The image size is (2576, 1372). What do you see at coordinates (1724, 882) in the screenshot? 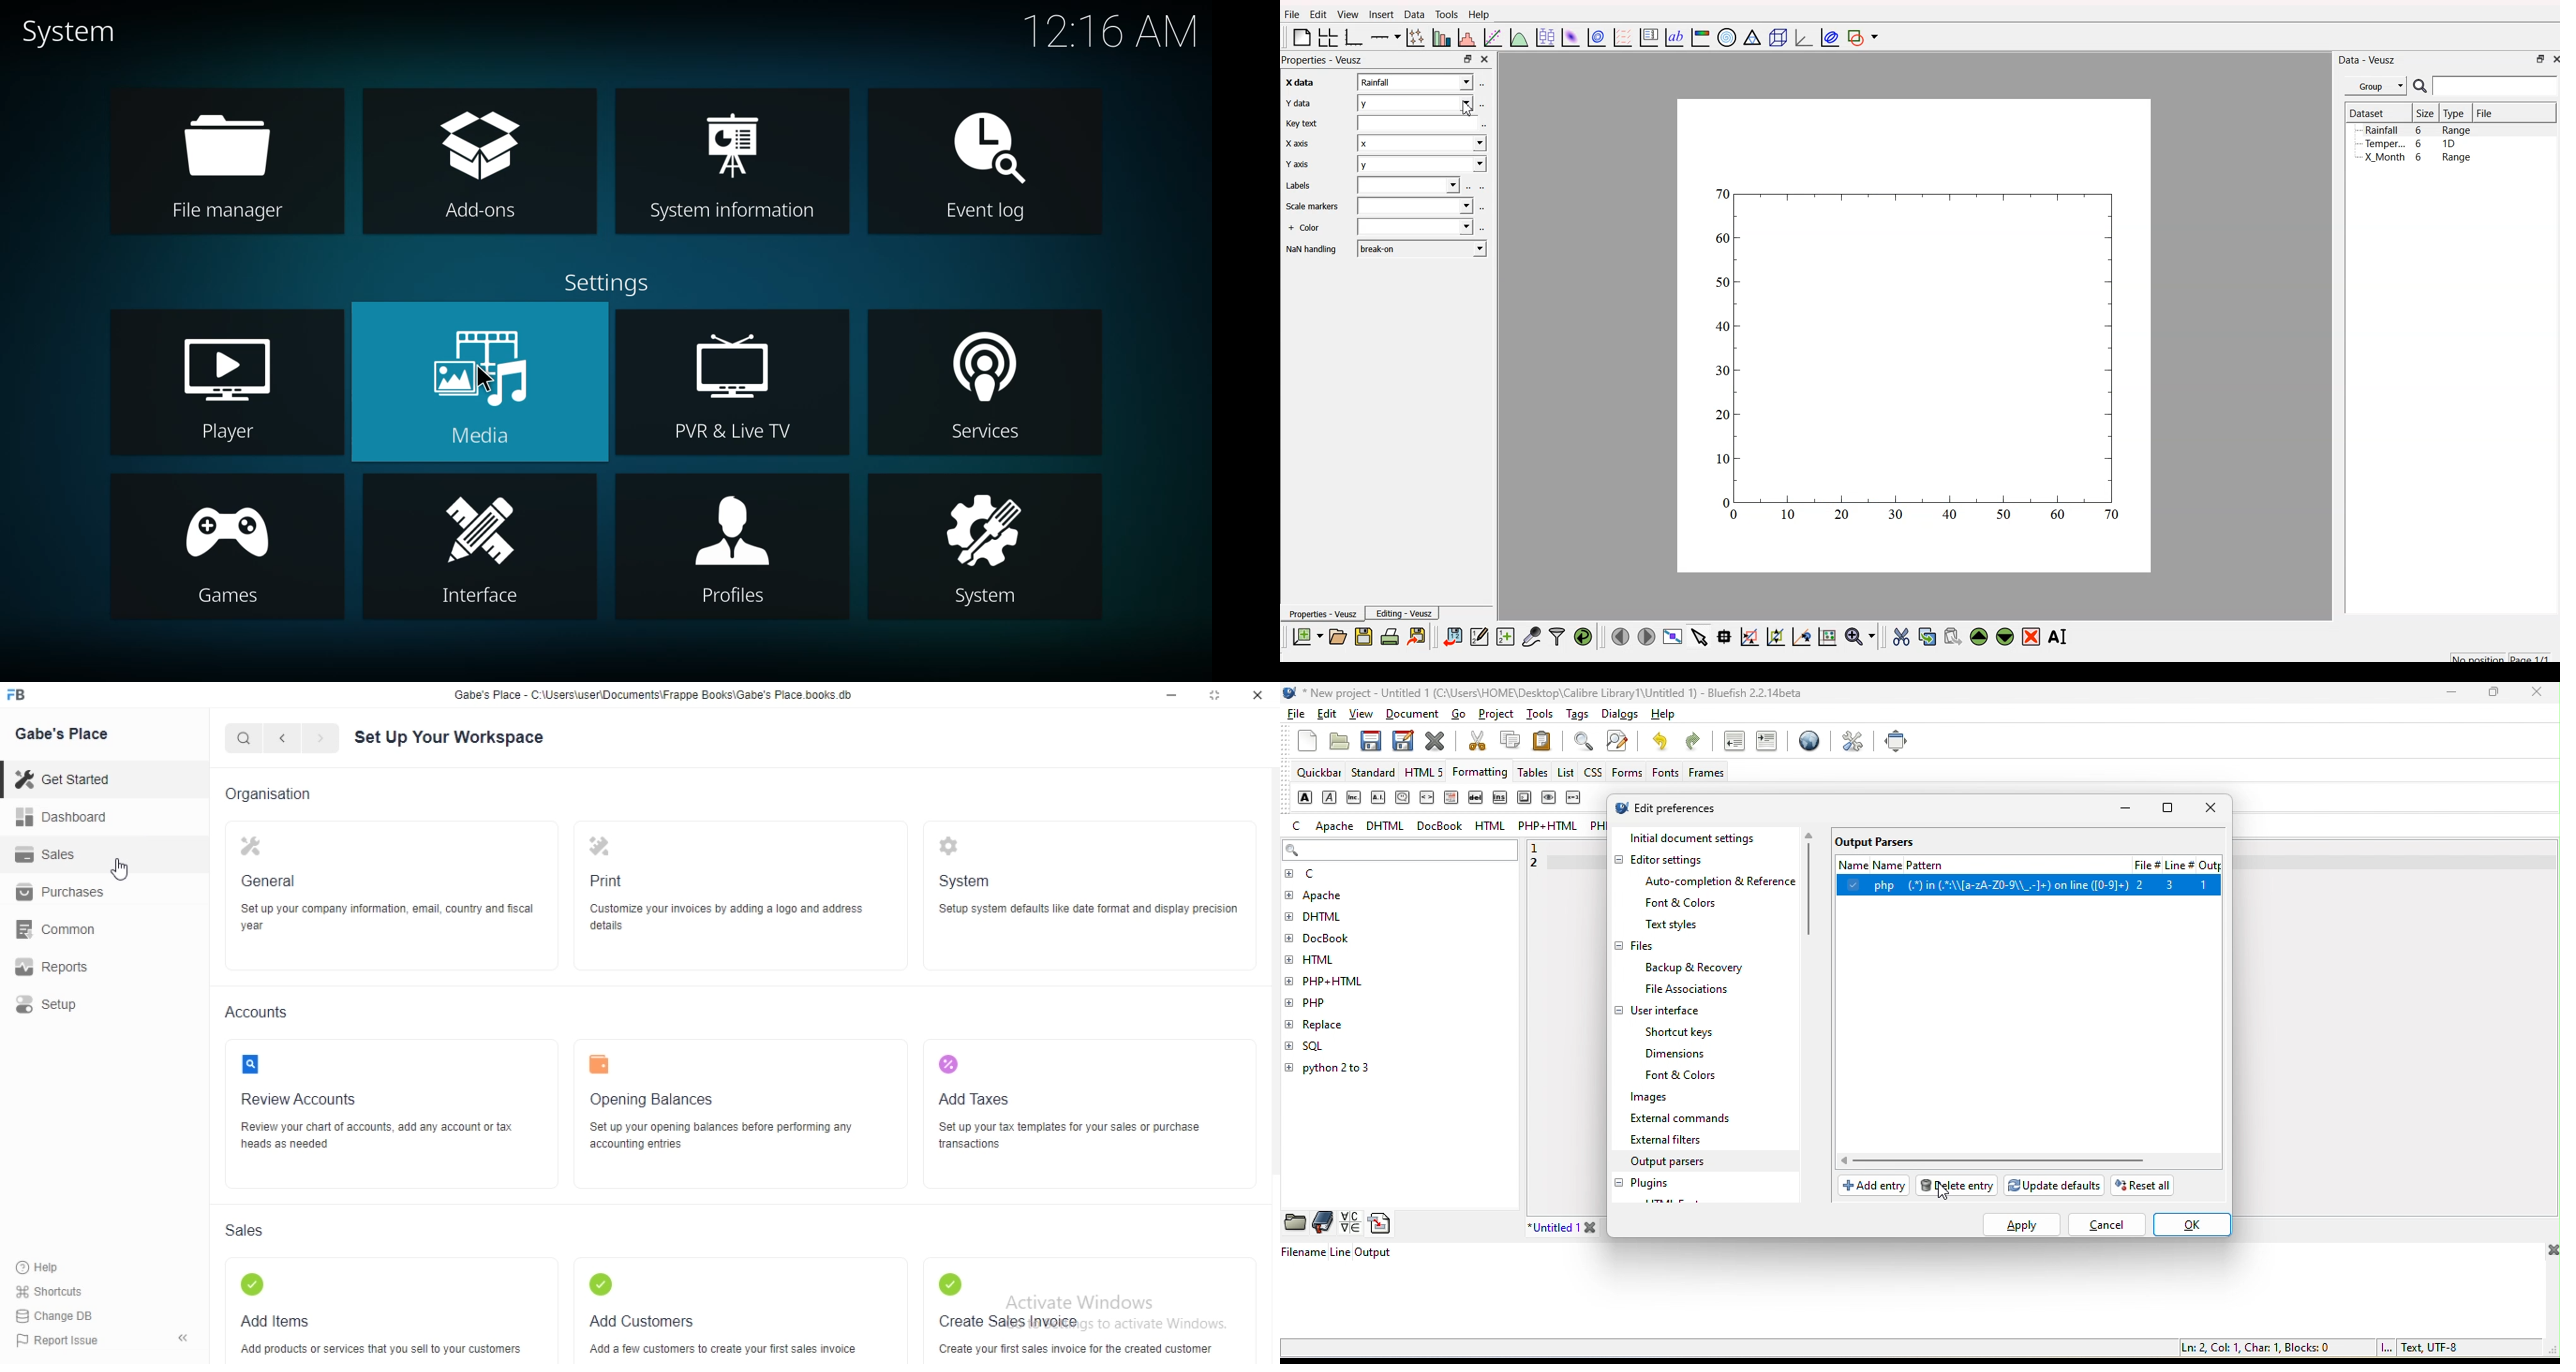
I see `auto completion & reference` at bounding box center [1724, 882].